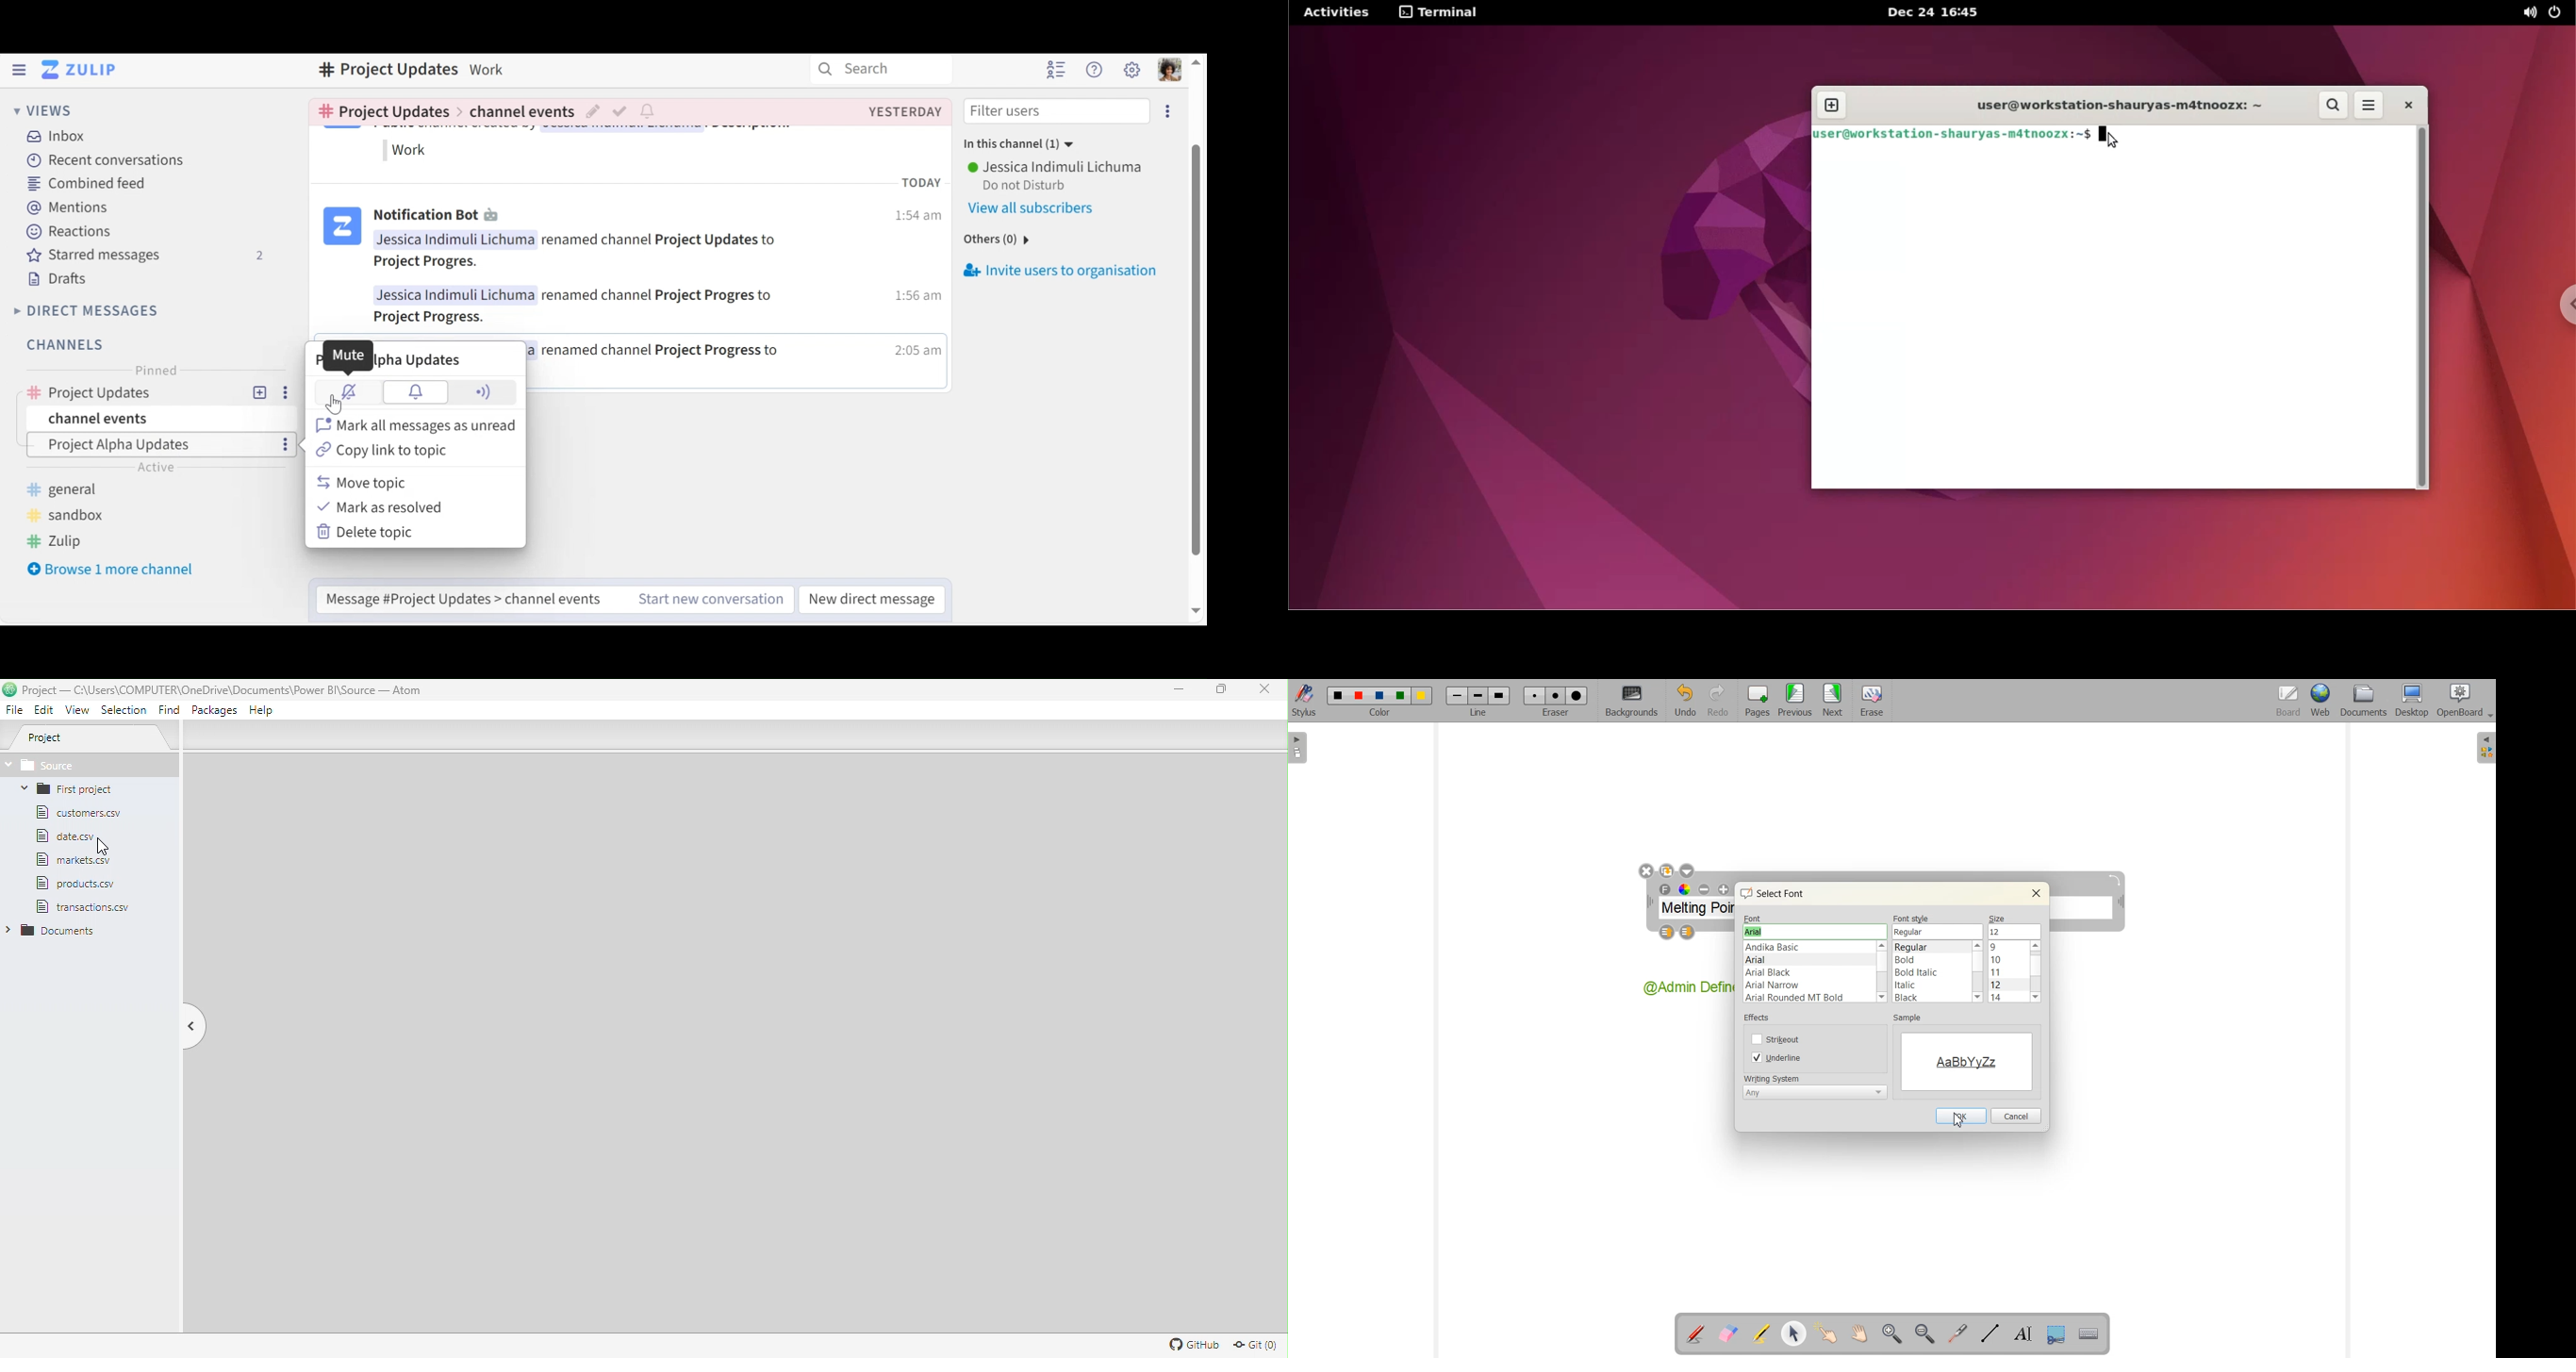 Image resolution: width=2576 pixels, height=1372 pixels. Describe the element at coordinates (1833, 701) in the screenshot. I see `Next` at that location.